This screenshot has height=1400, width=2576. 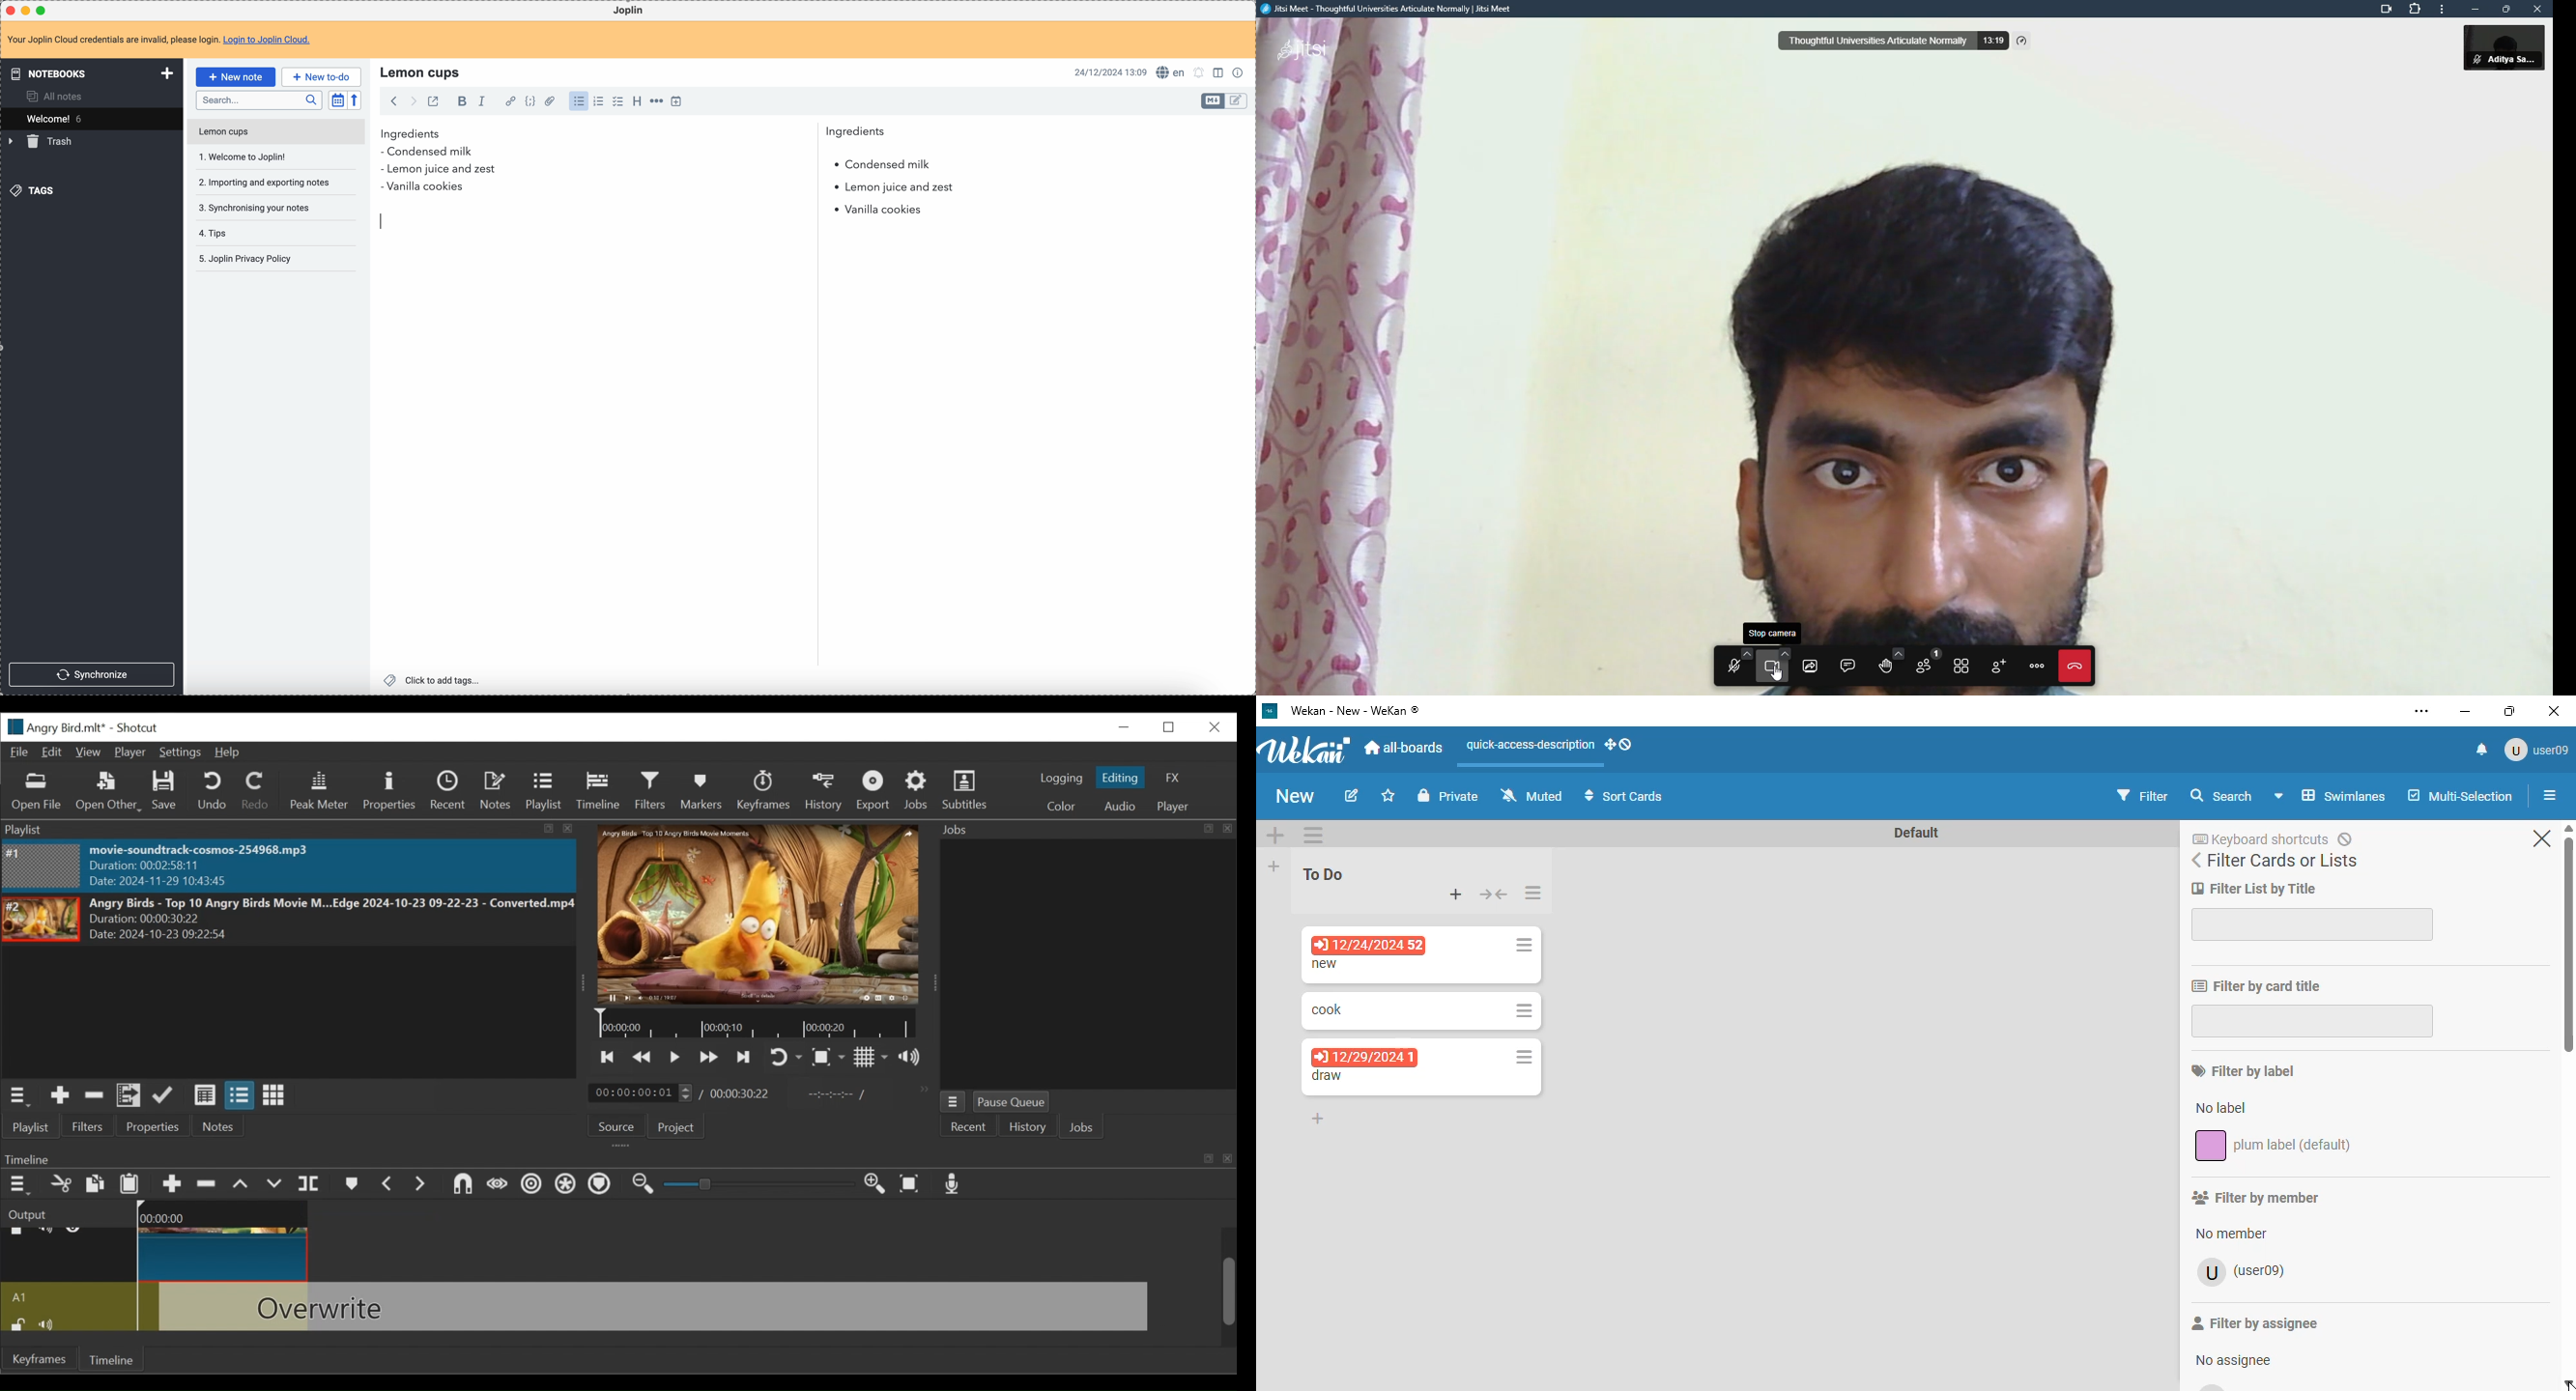 I want to click on attach file, so click(x=548, y=102).